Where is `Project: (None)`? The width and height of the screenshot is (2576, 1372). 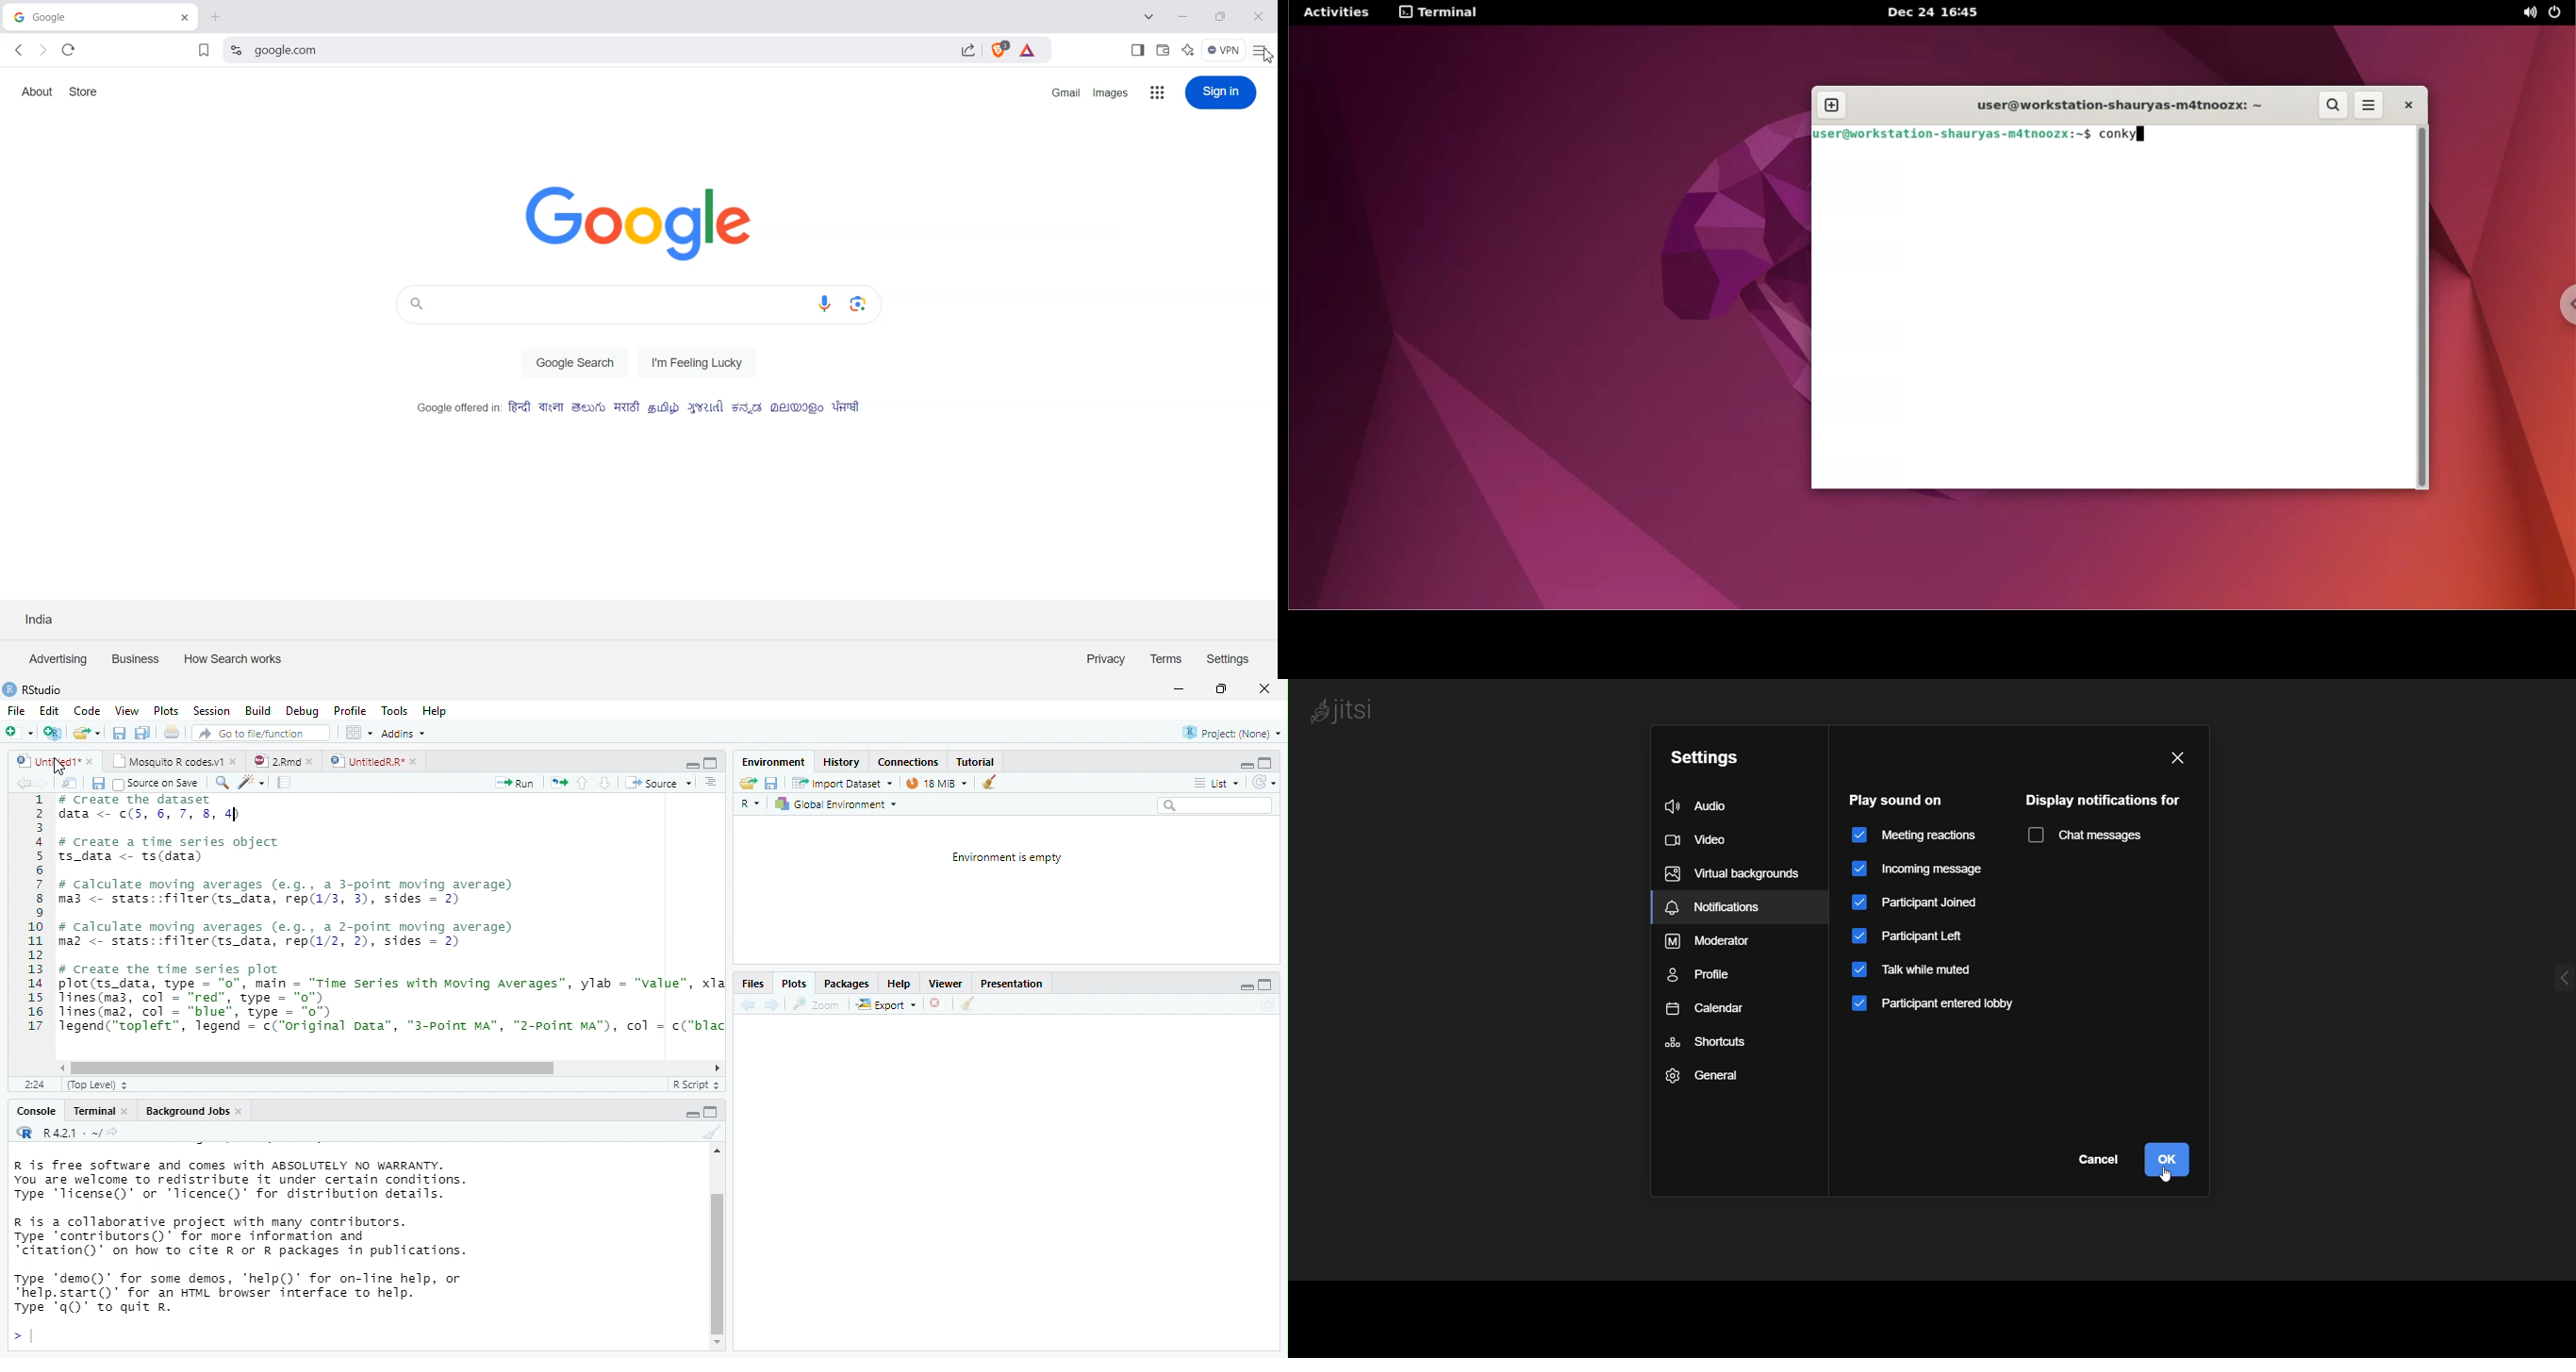
Project: (None) is located at coordinates (1232, 734).